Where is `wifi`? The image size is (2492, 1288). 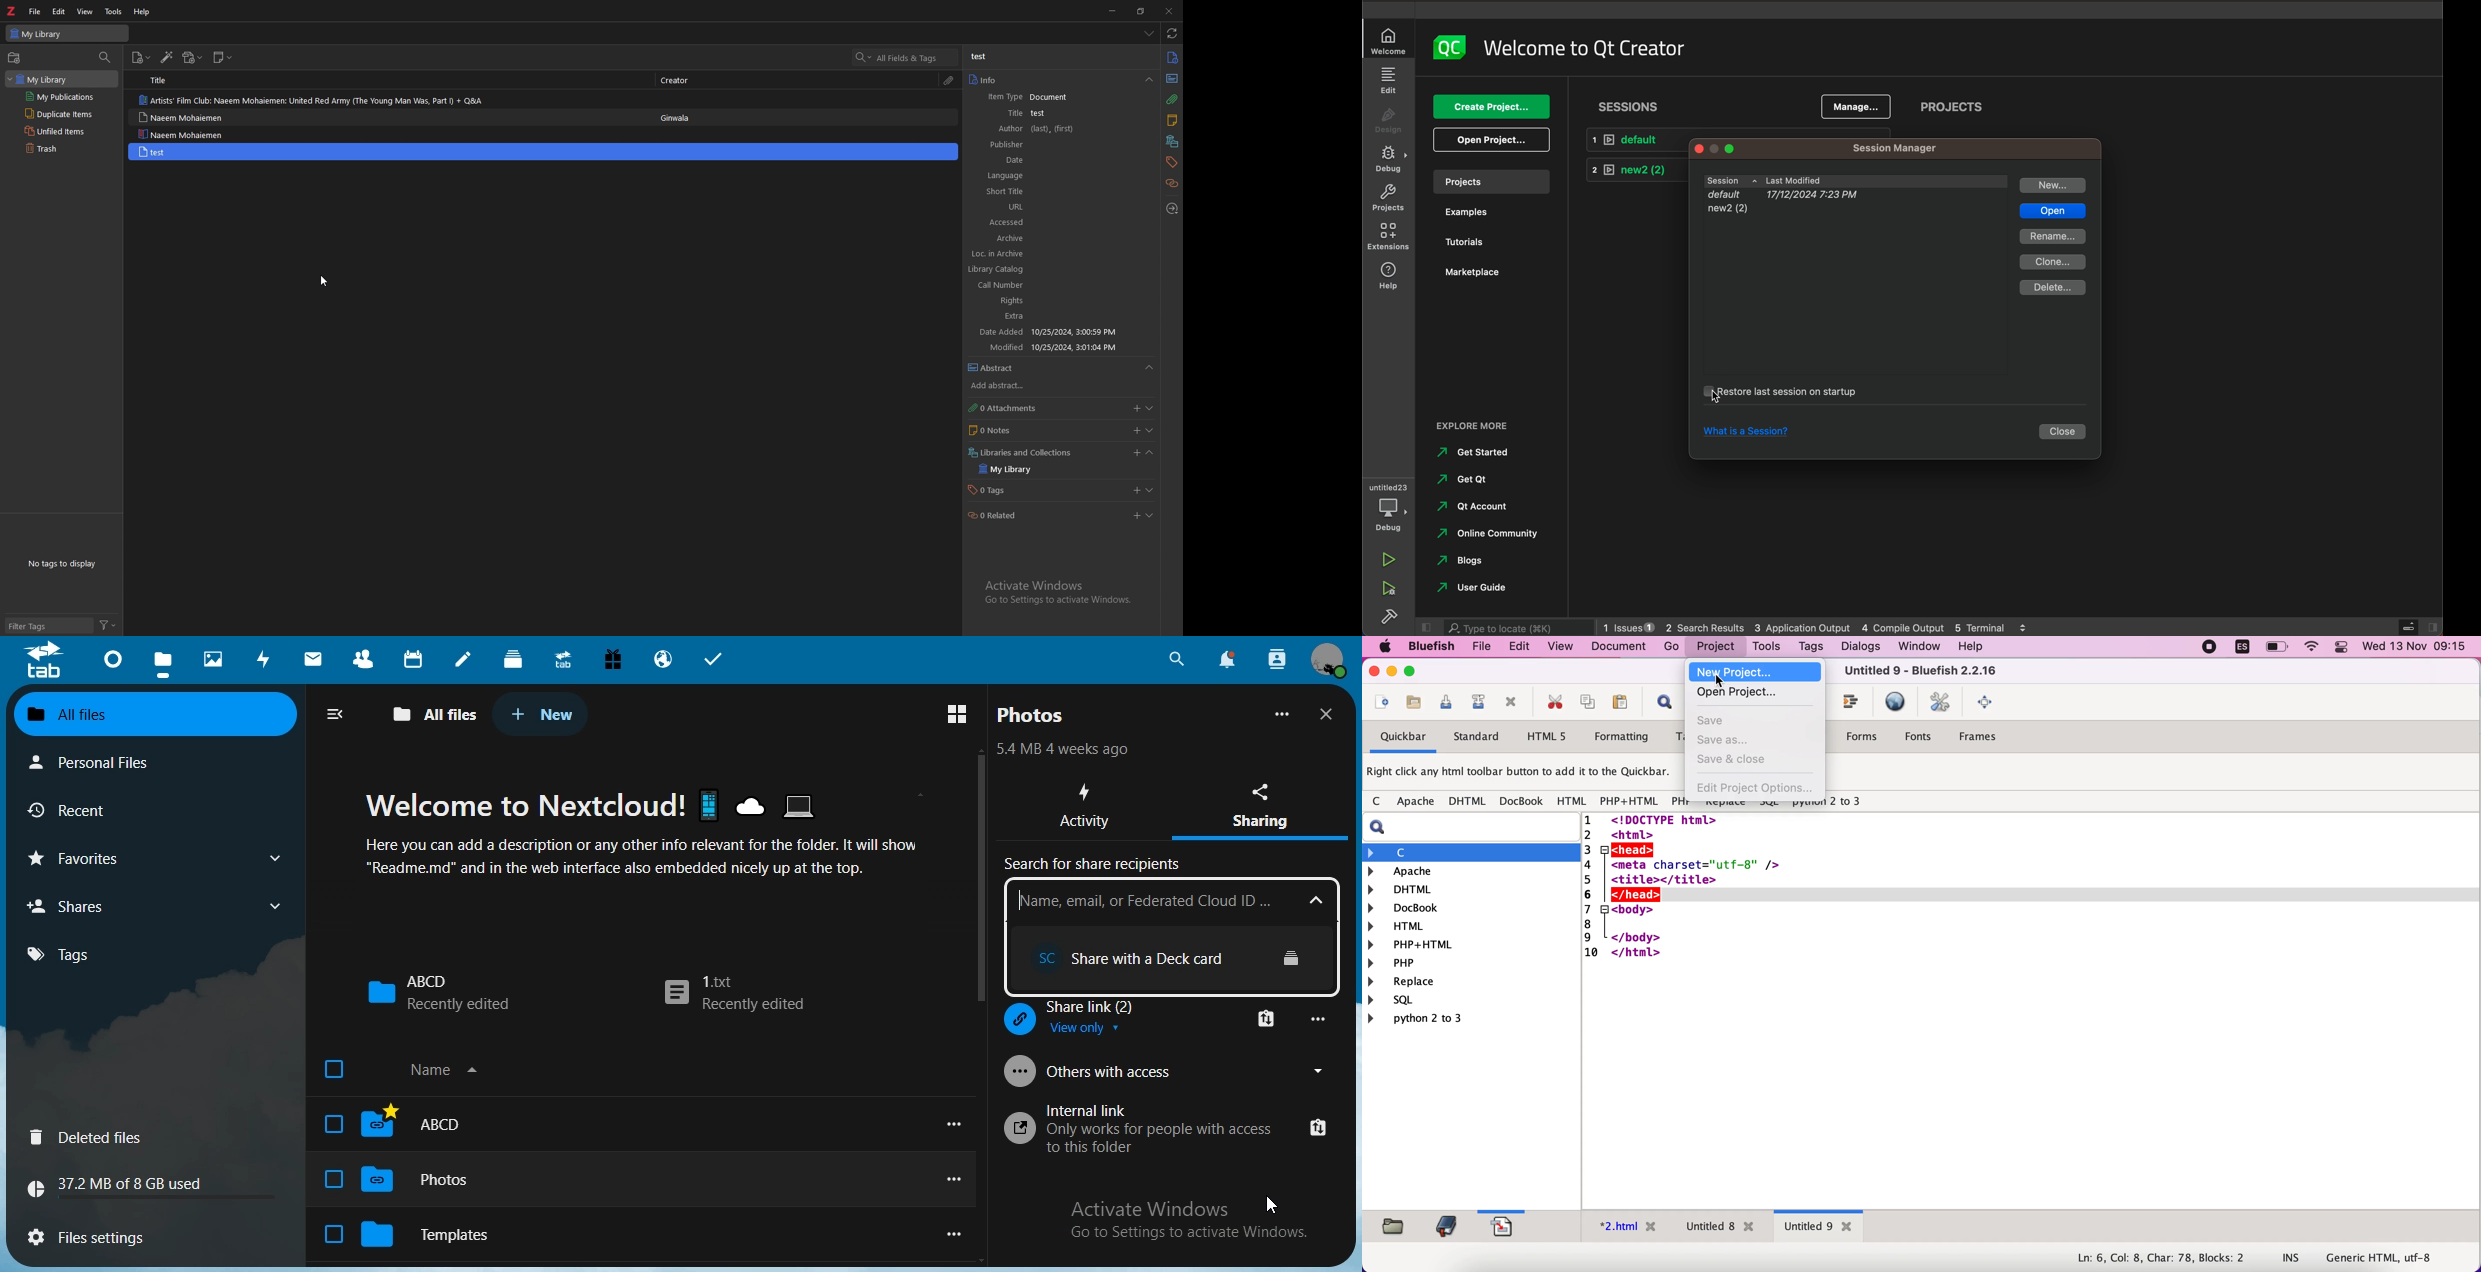 wifi is located at coordinates (2313, 648).